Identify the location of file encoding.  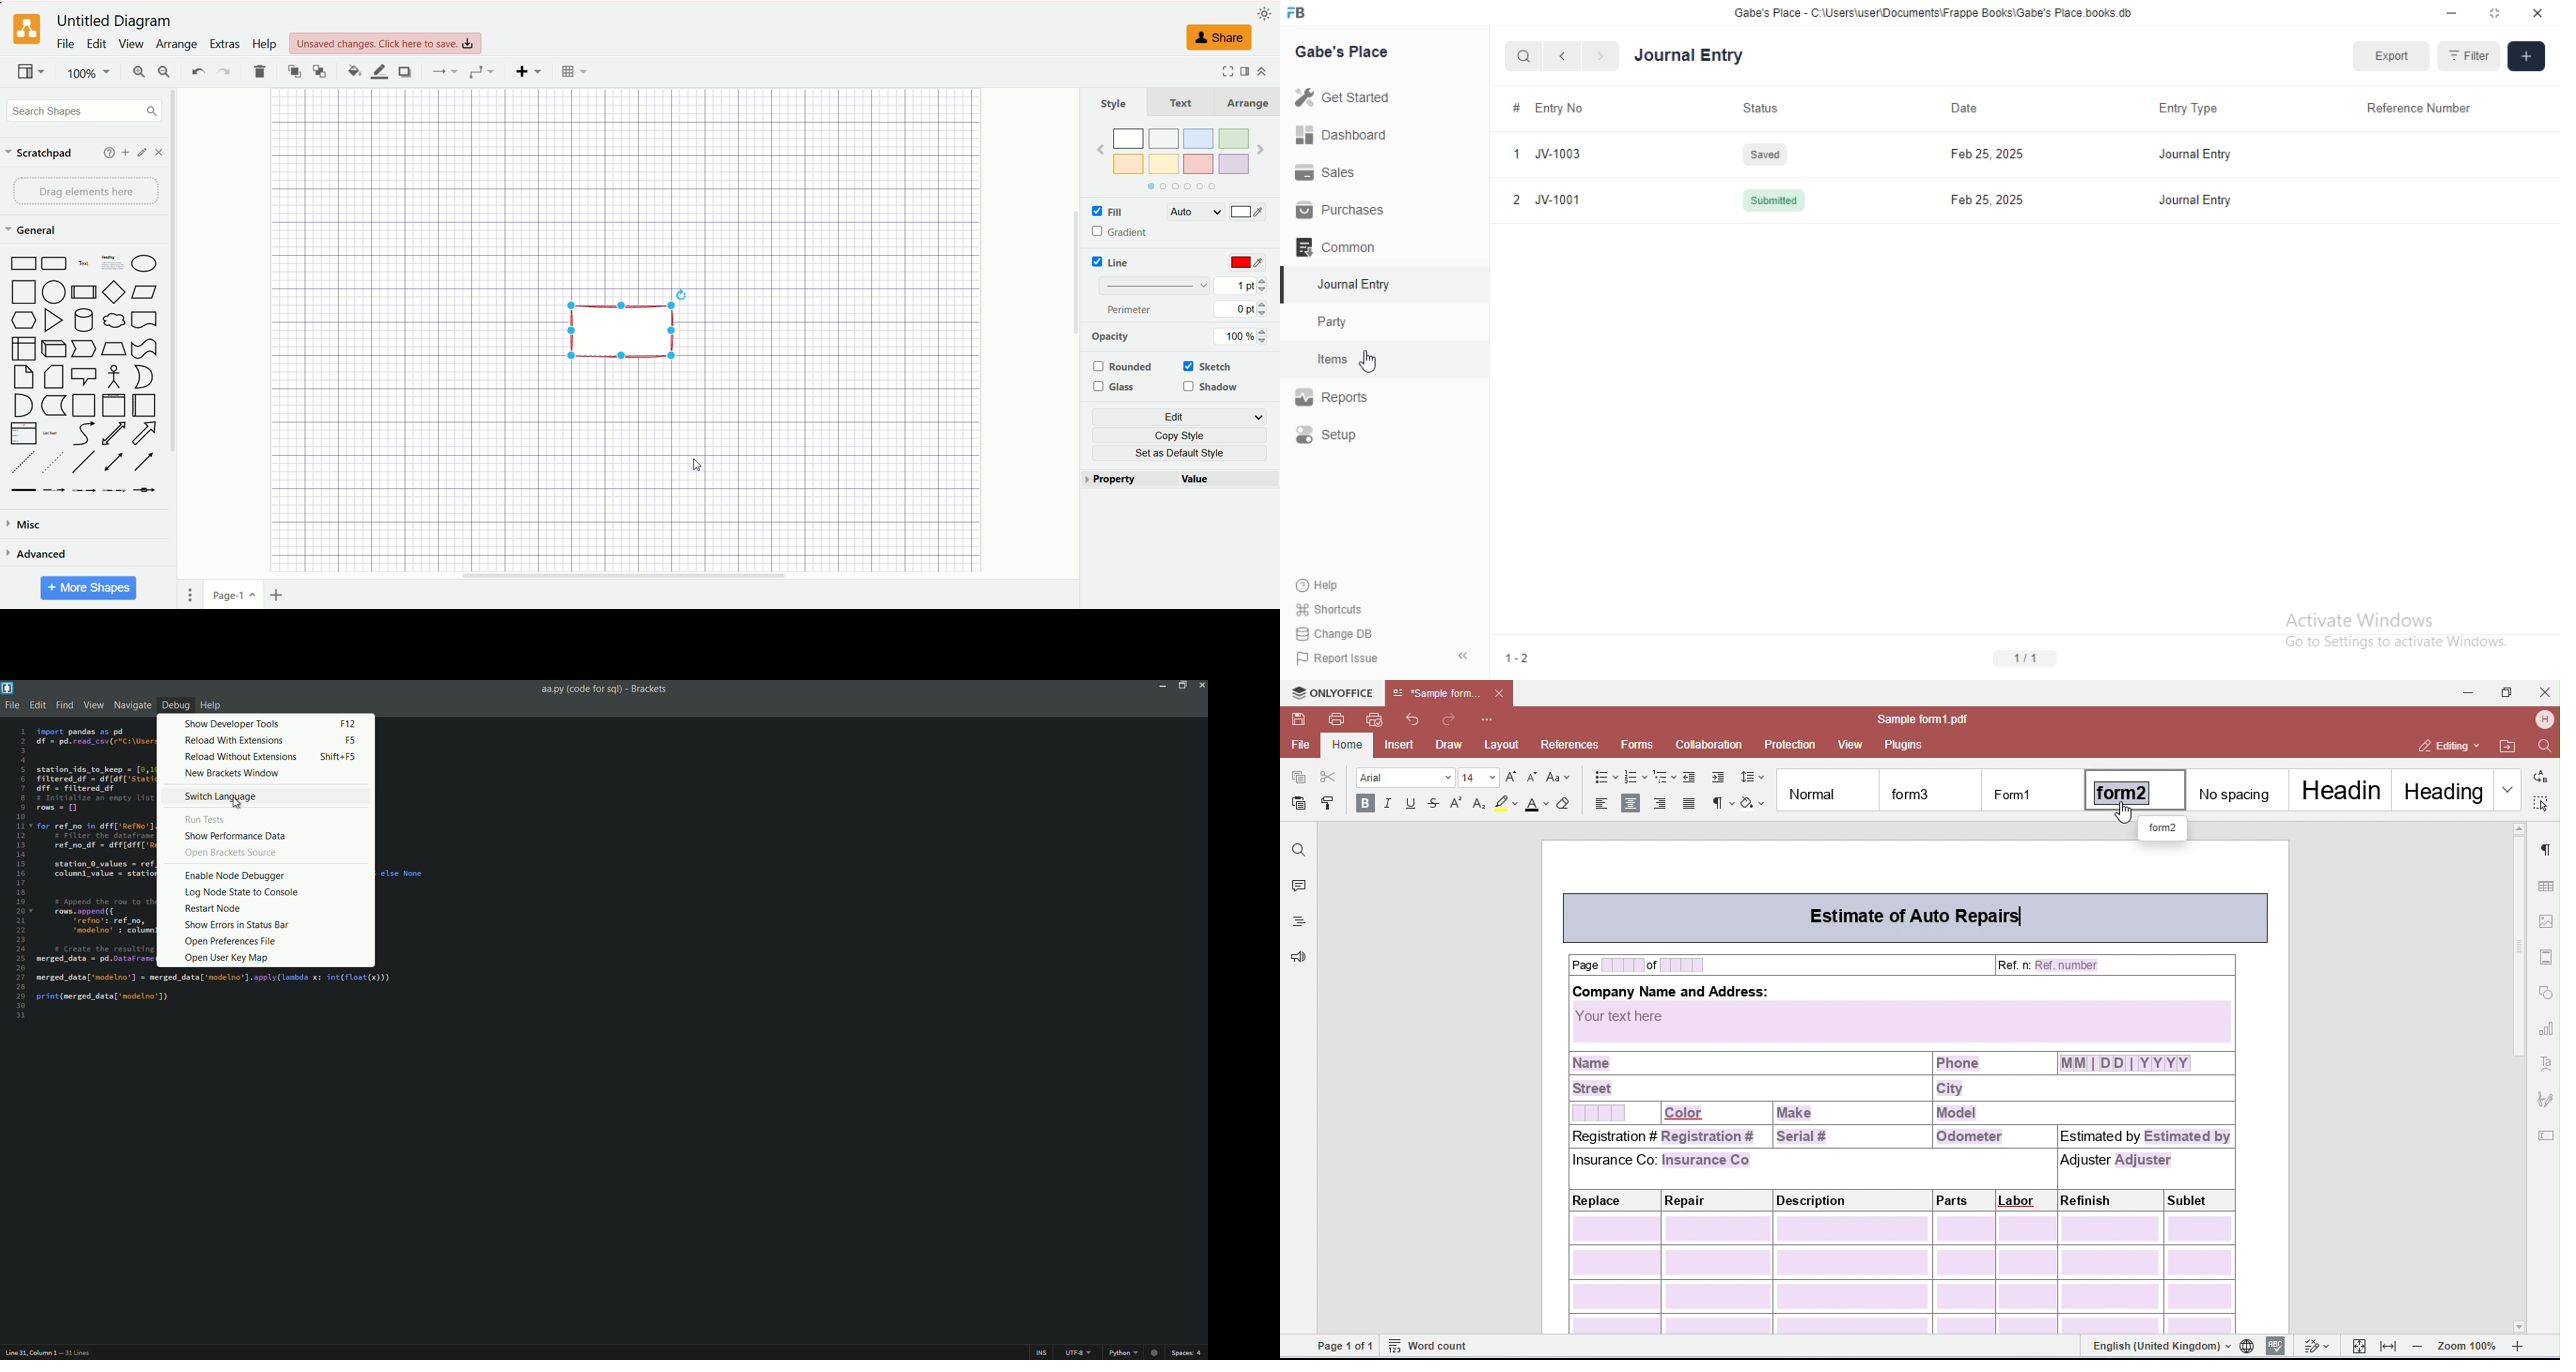
(1078, 1353).